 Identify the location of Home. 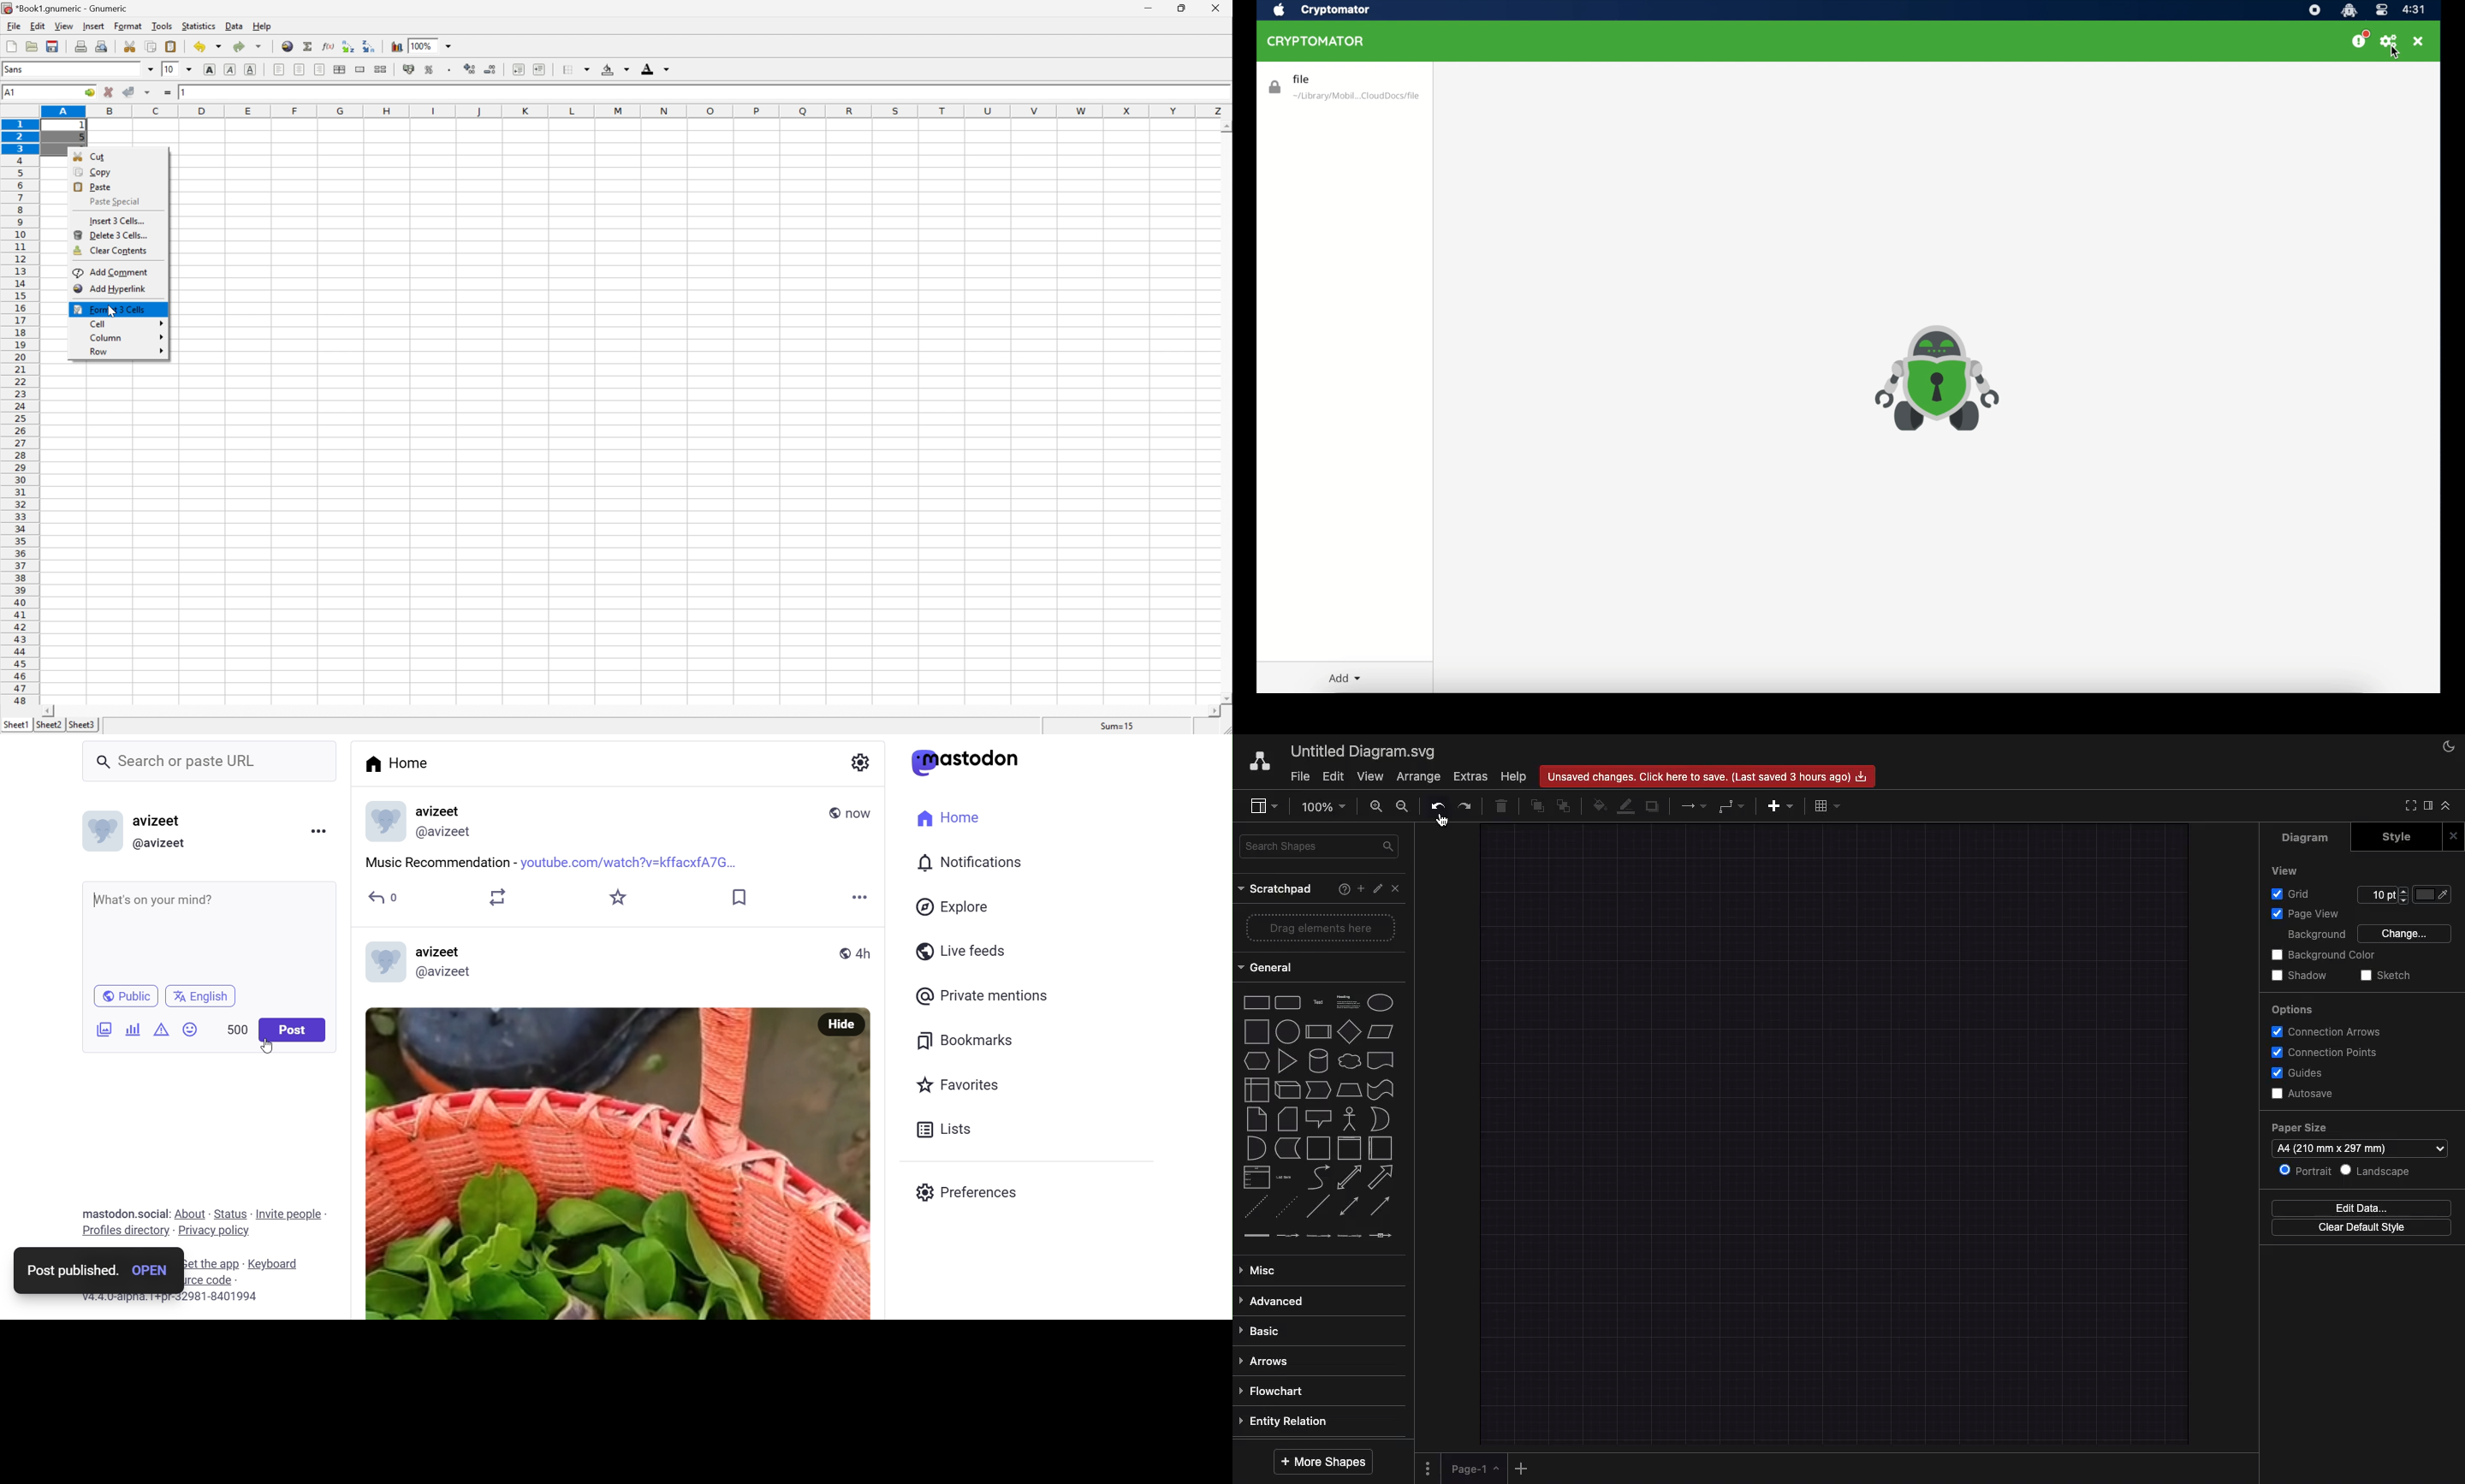
(951, 817).